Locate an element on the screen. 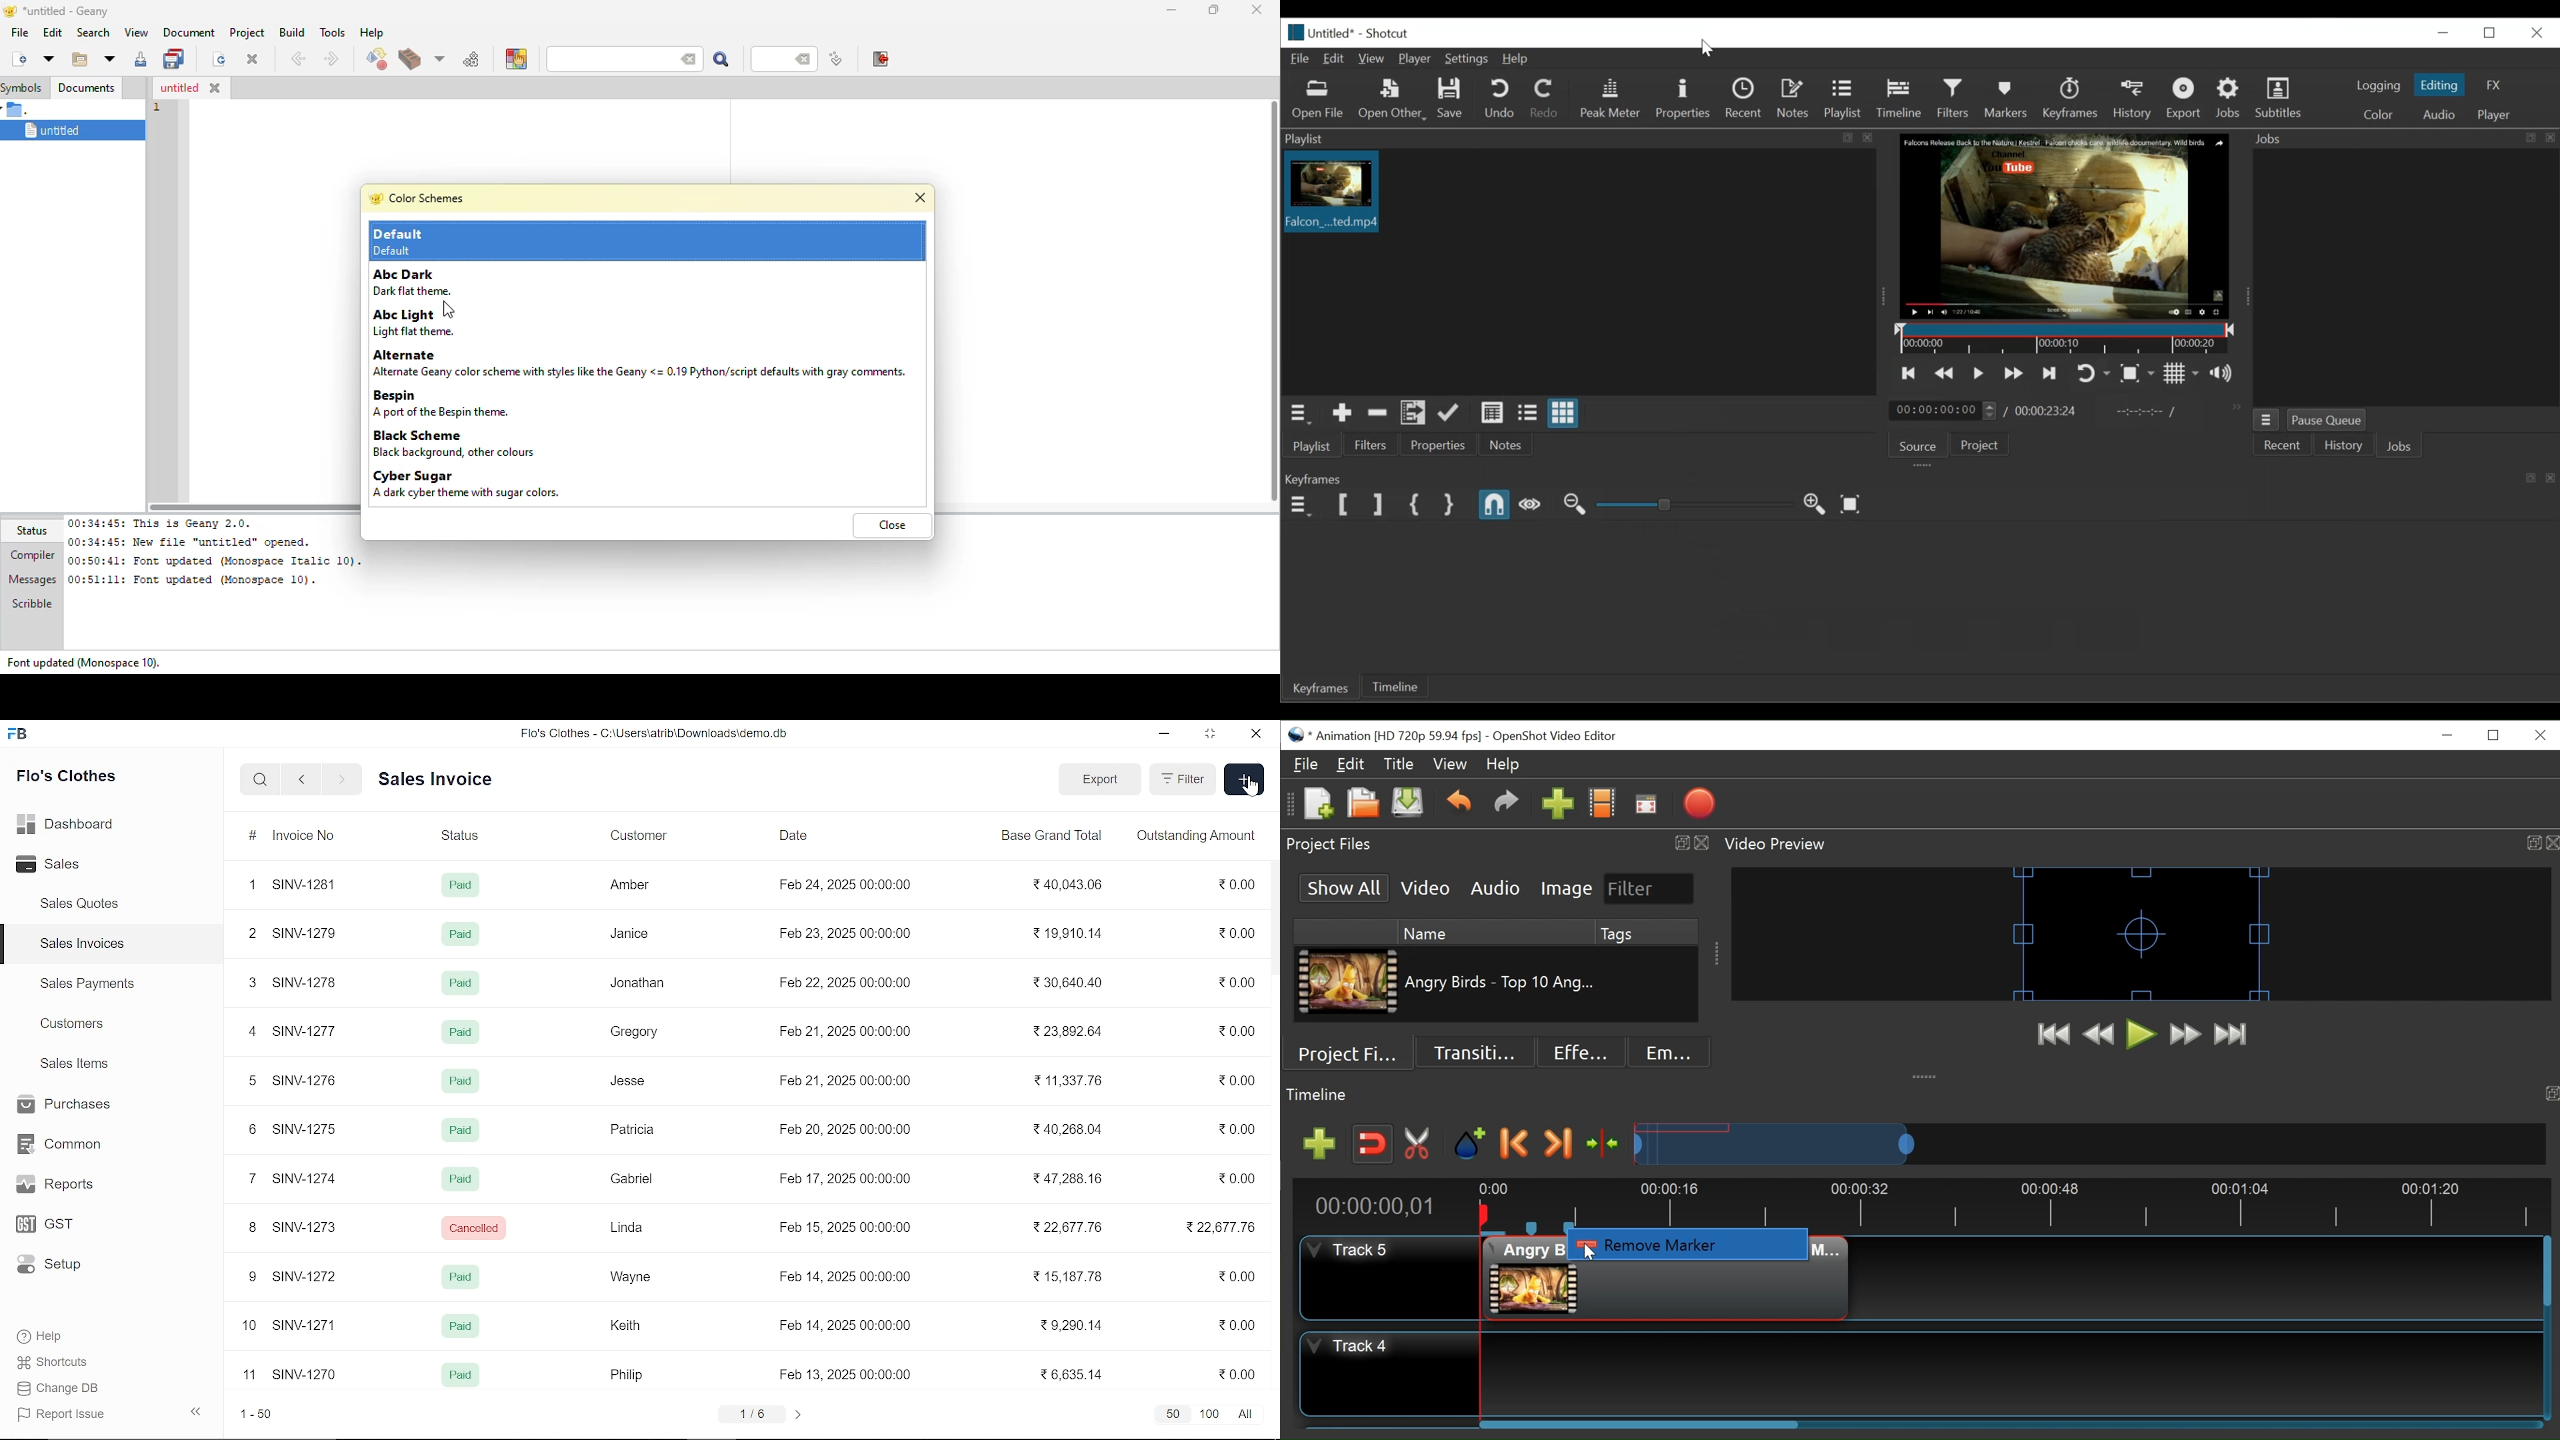 The height and width of the screenshot is (1456, 2576). Set First Simple keyframe is located at coordinates (1417, 506).